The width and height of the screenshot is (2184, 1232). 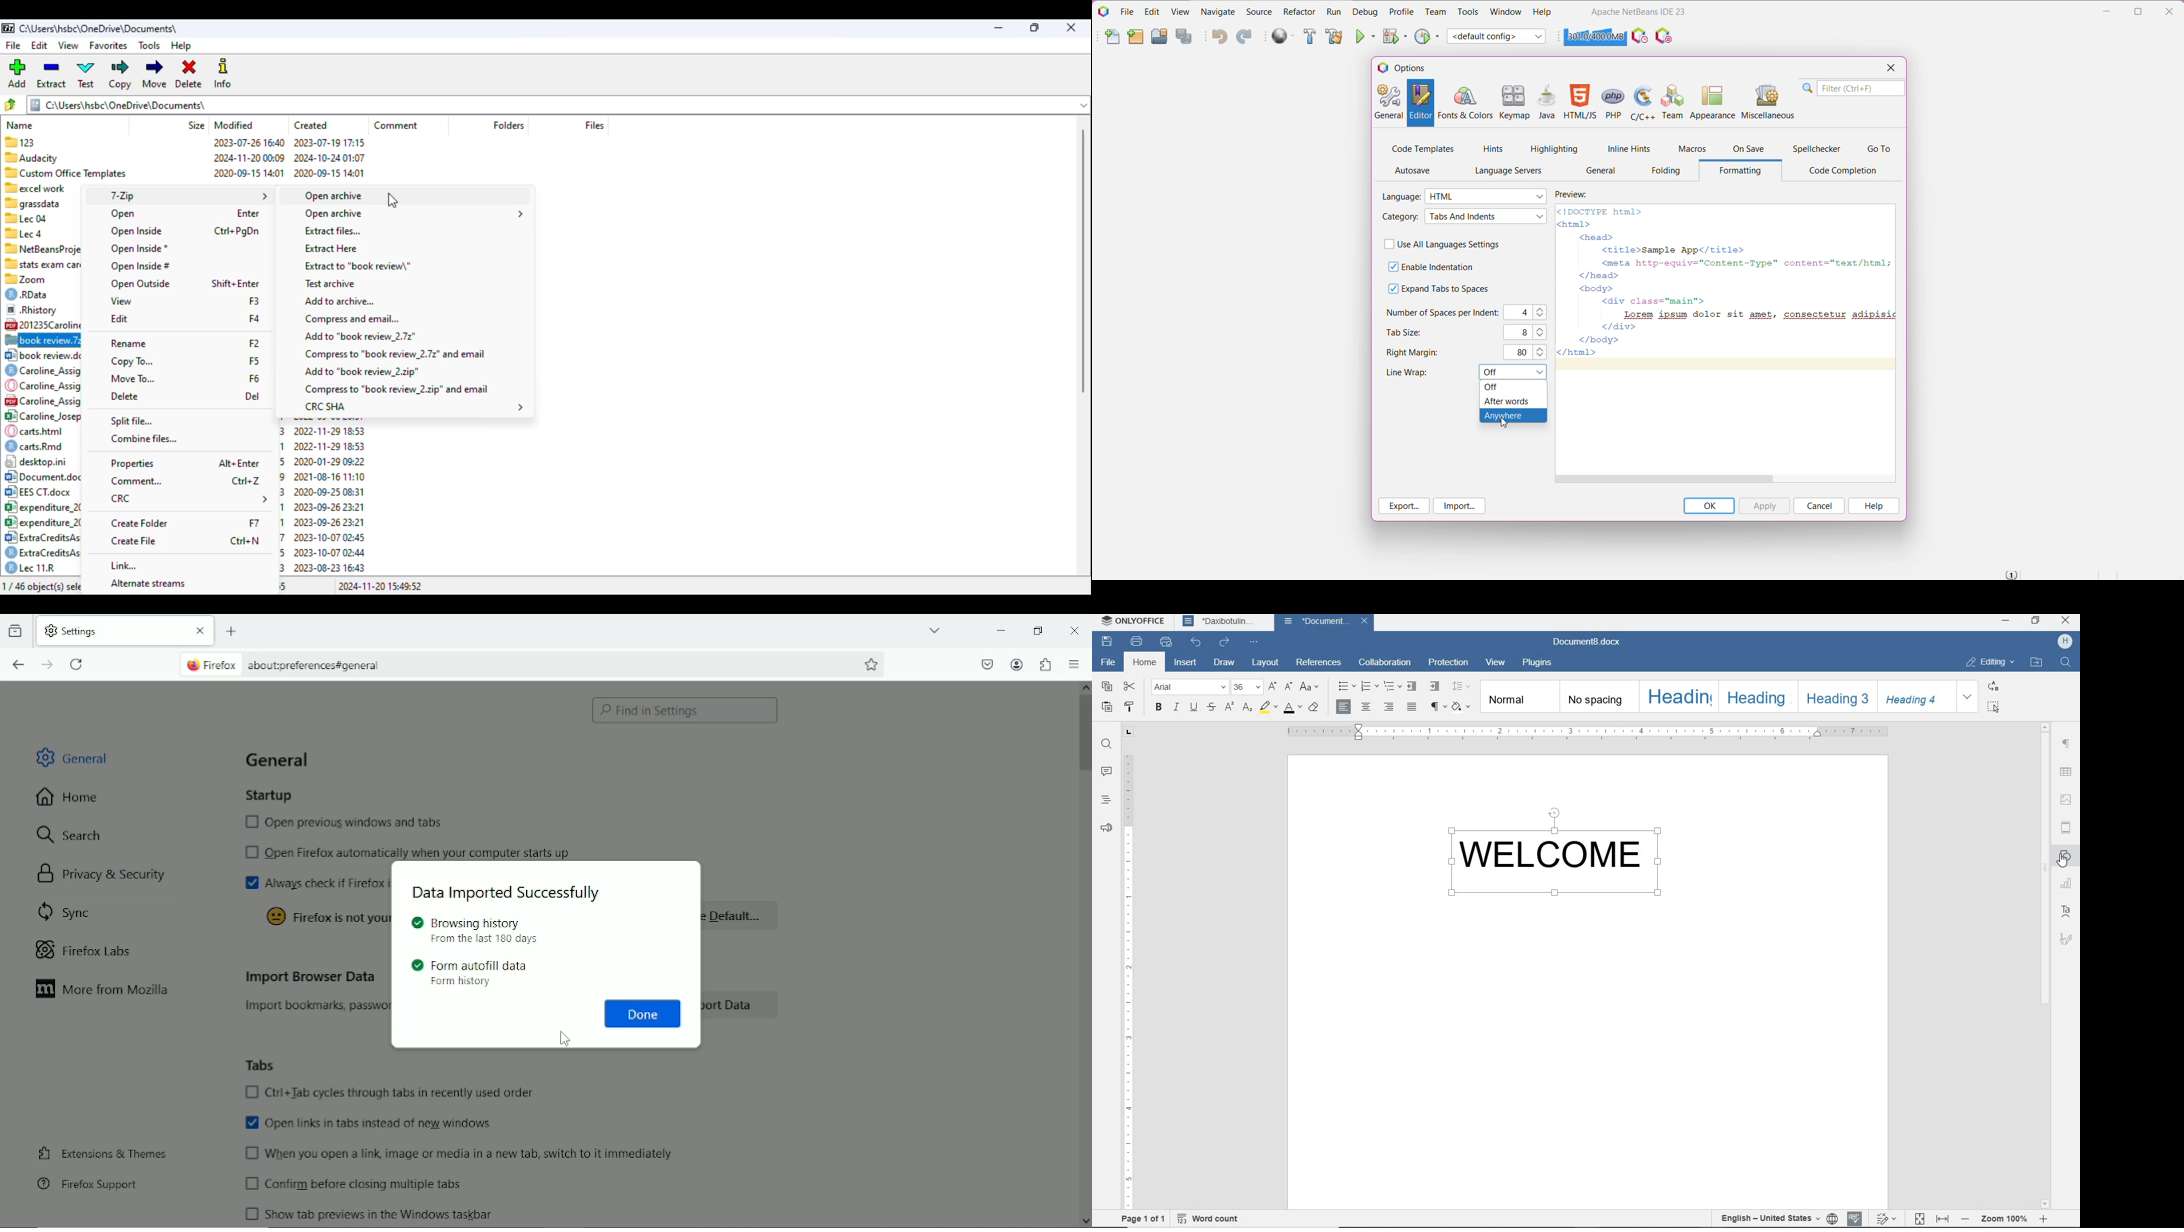 What do you see at coordinates (197, 125) in the screenshot?
I see `size` at bounding box center [197, 125].